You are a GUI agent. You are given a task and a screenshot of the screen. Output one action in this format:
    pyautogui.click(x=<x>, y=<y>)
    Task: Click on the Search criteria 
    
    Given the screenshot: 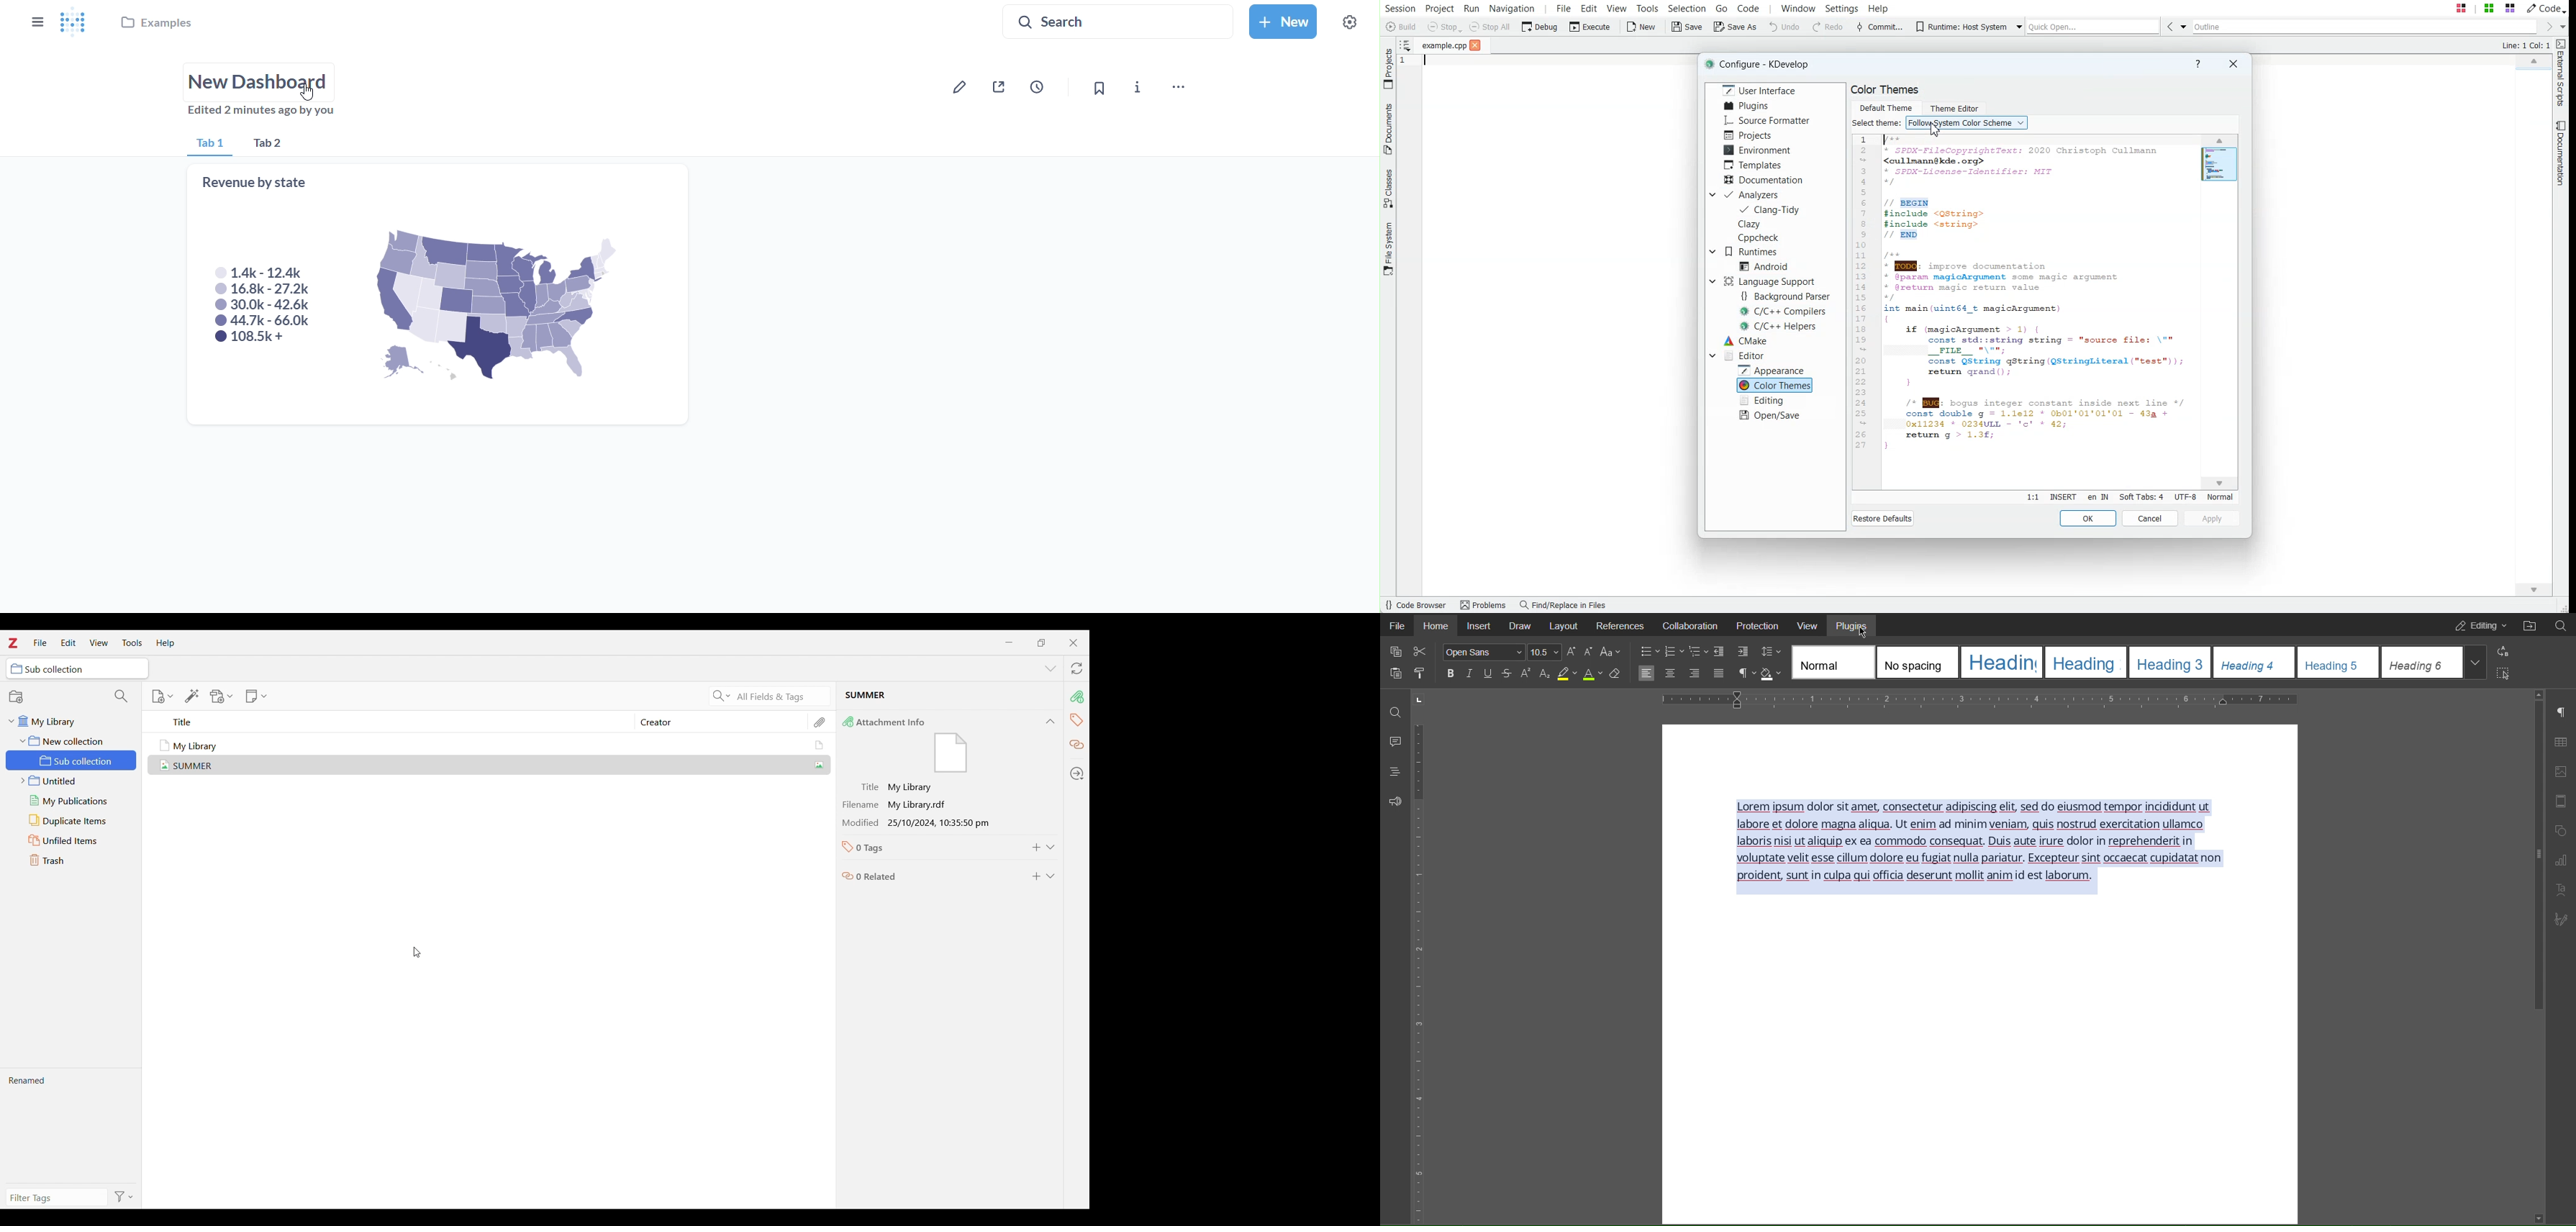 What is the action you would take?
    pyautogui.click(x=721, y=696)
    